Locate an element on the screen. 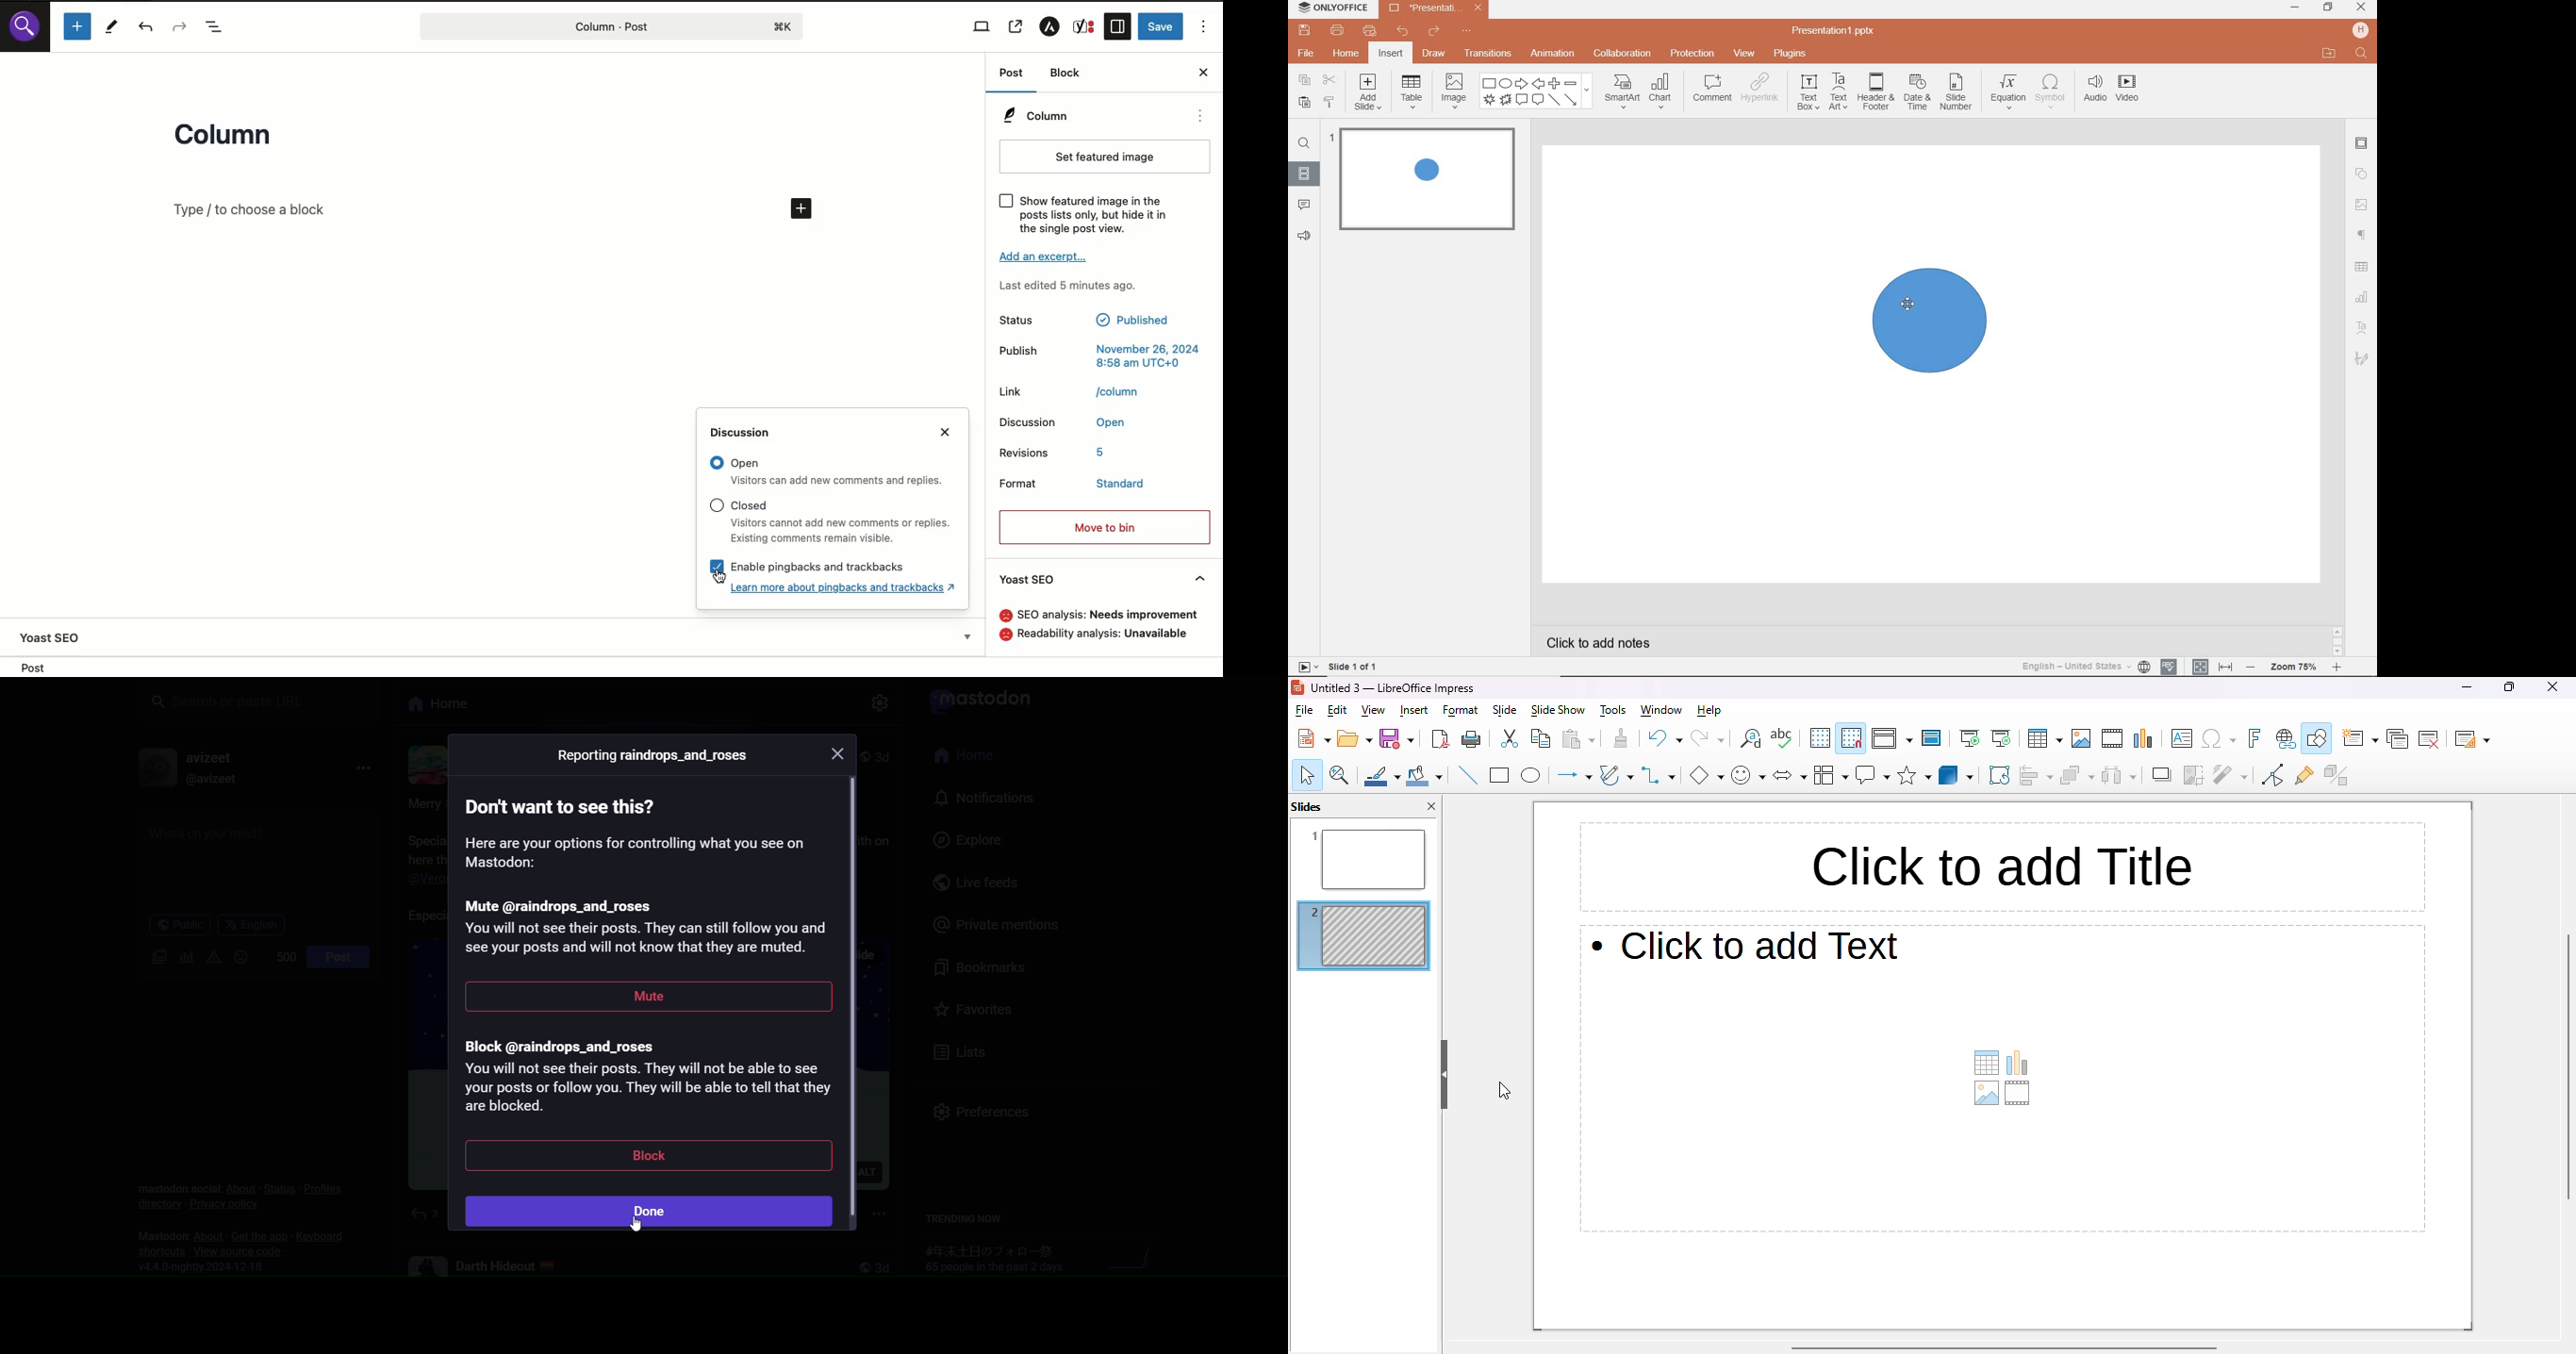 The width and height of the screenshot is (2576, 1372). paste is located at coordinates (1577, 739).